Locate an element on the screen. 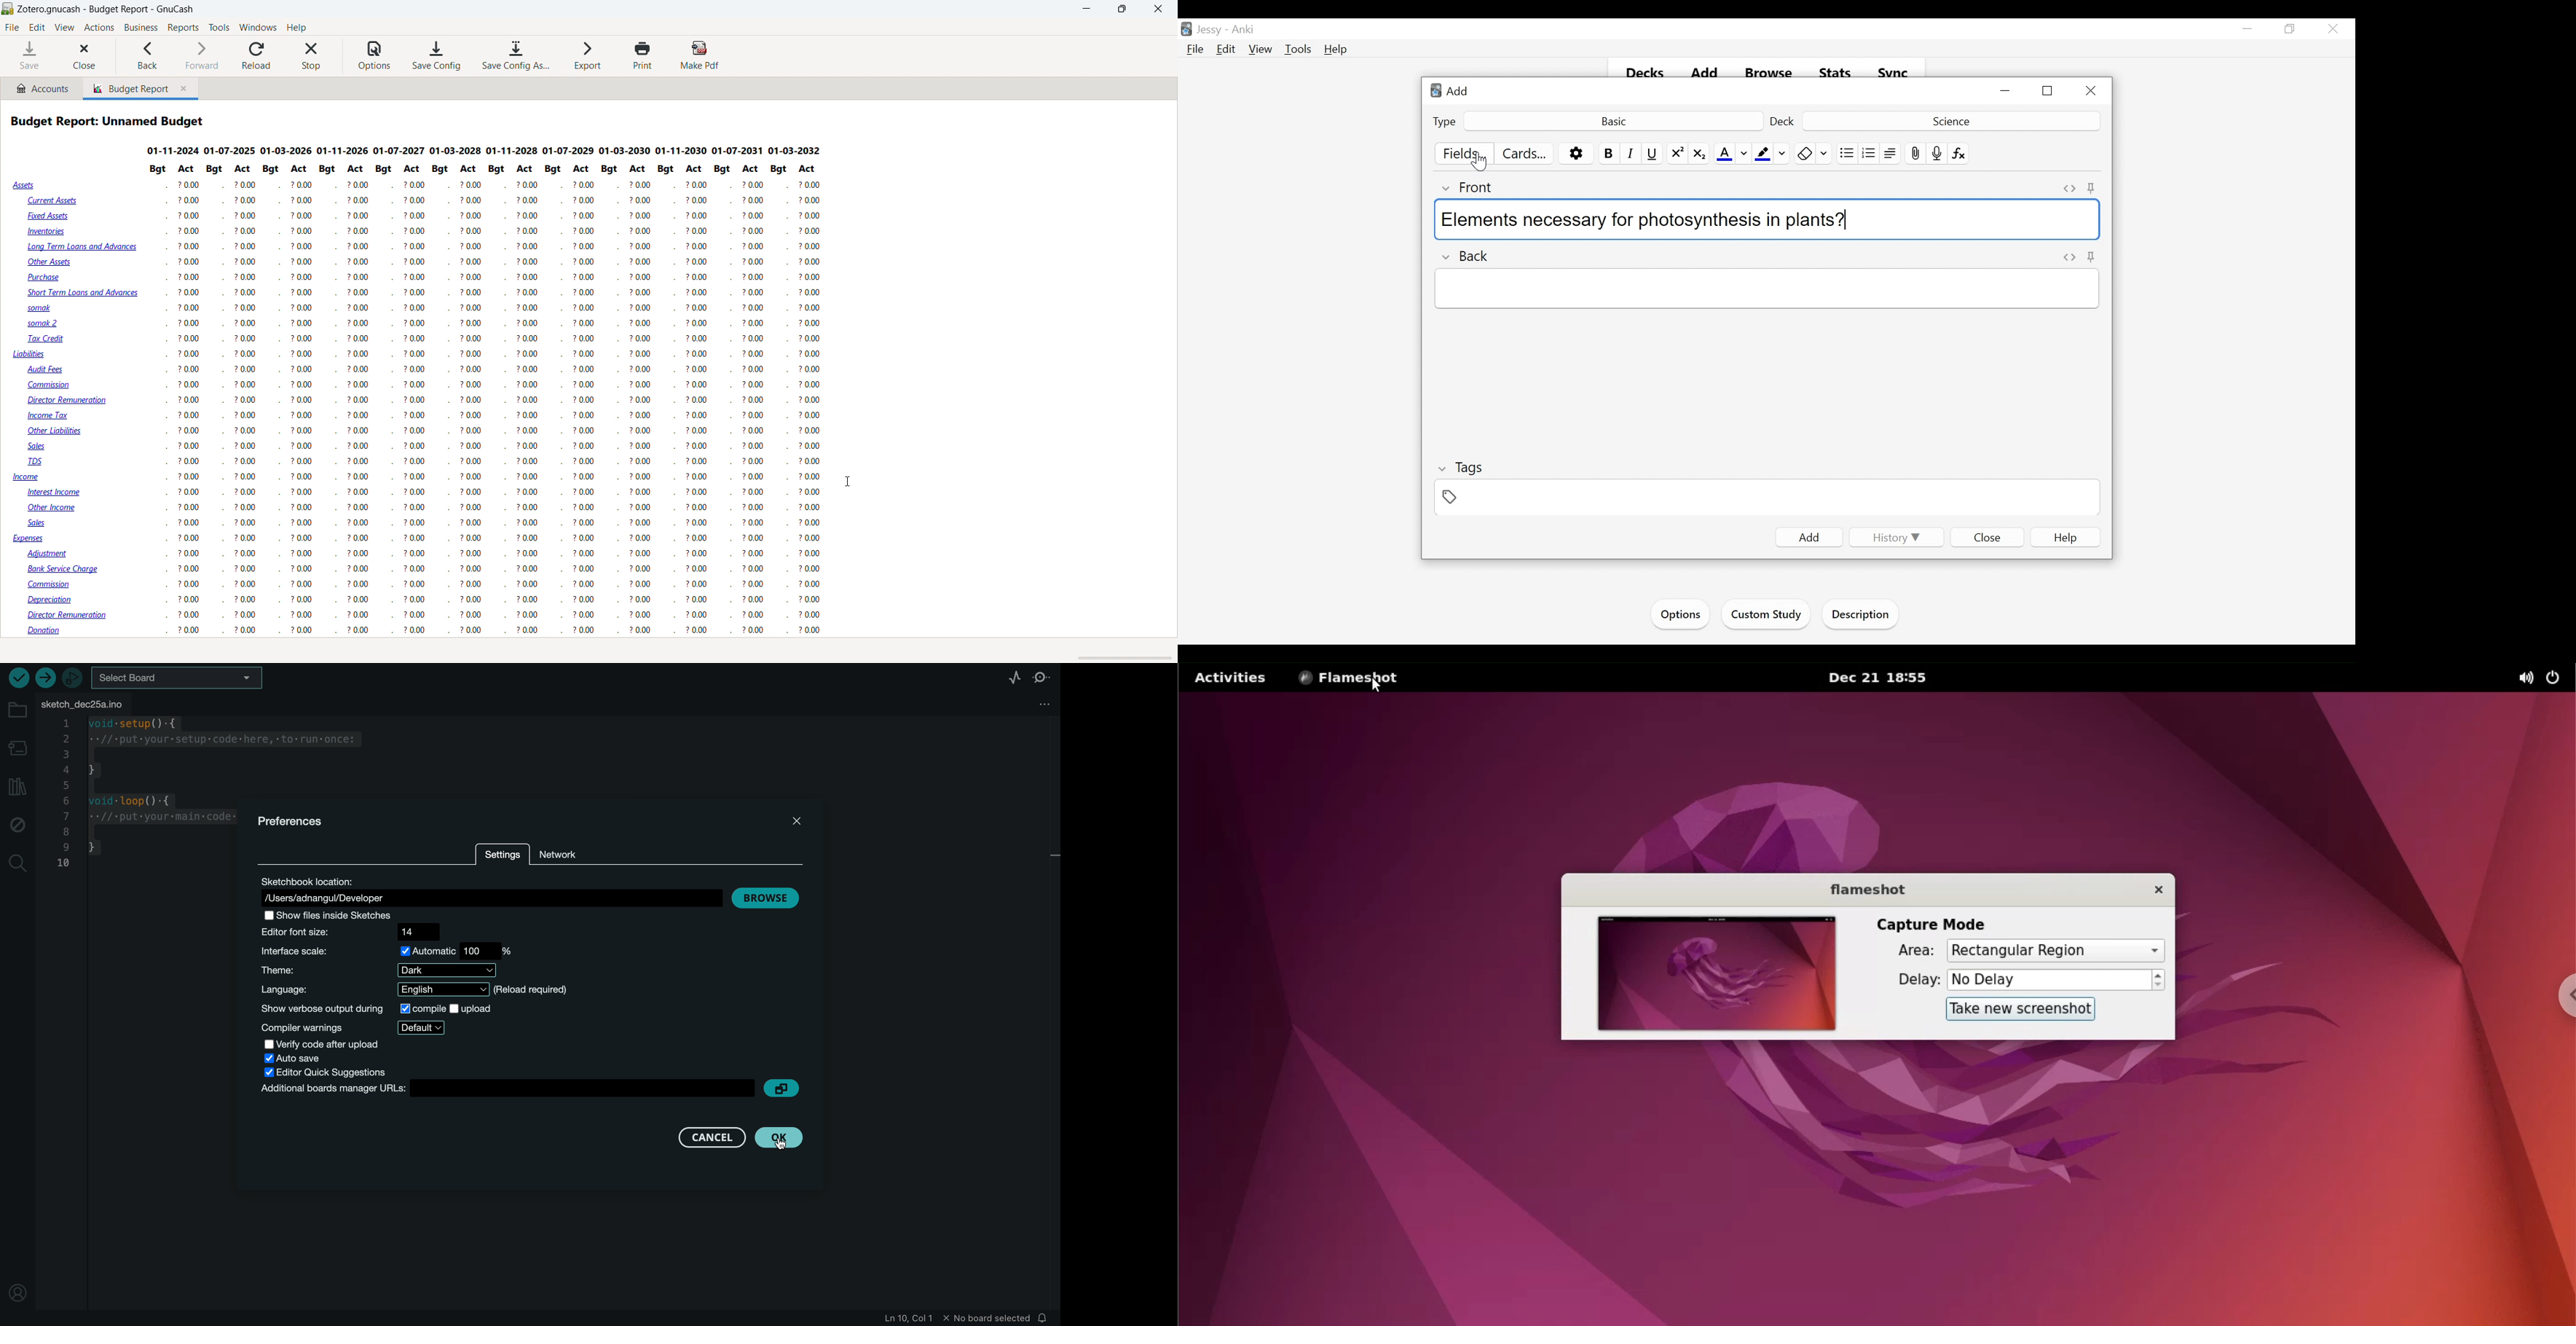 The height and width of the screenshot is (1344, 2576). make pdf is located at coordinates (701, 55).